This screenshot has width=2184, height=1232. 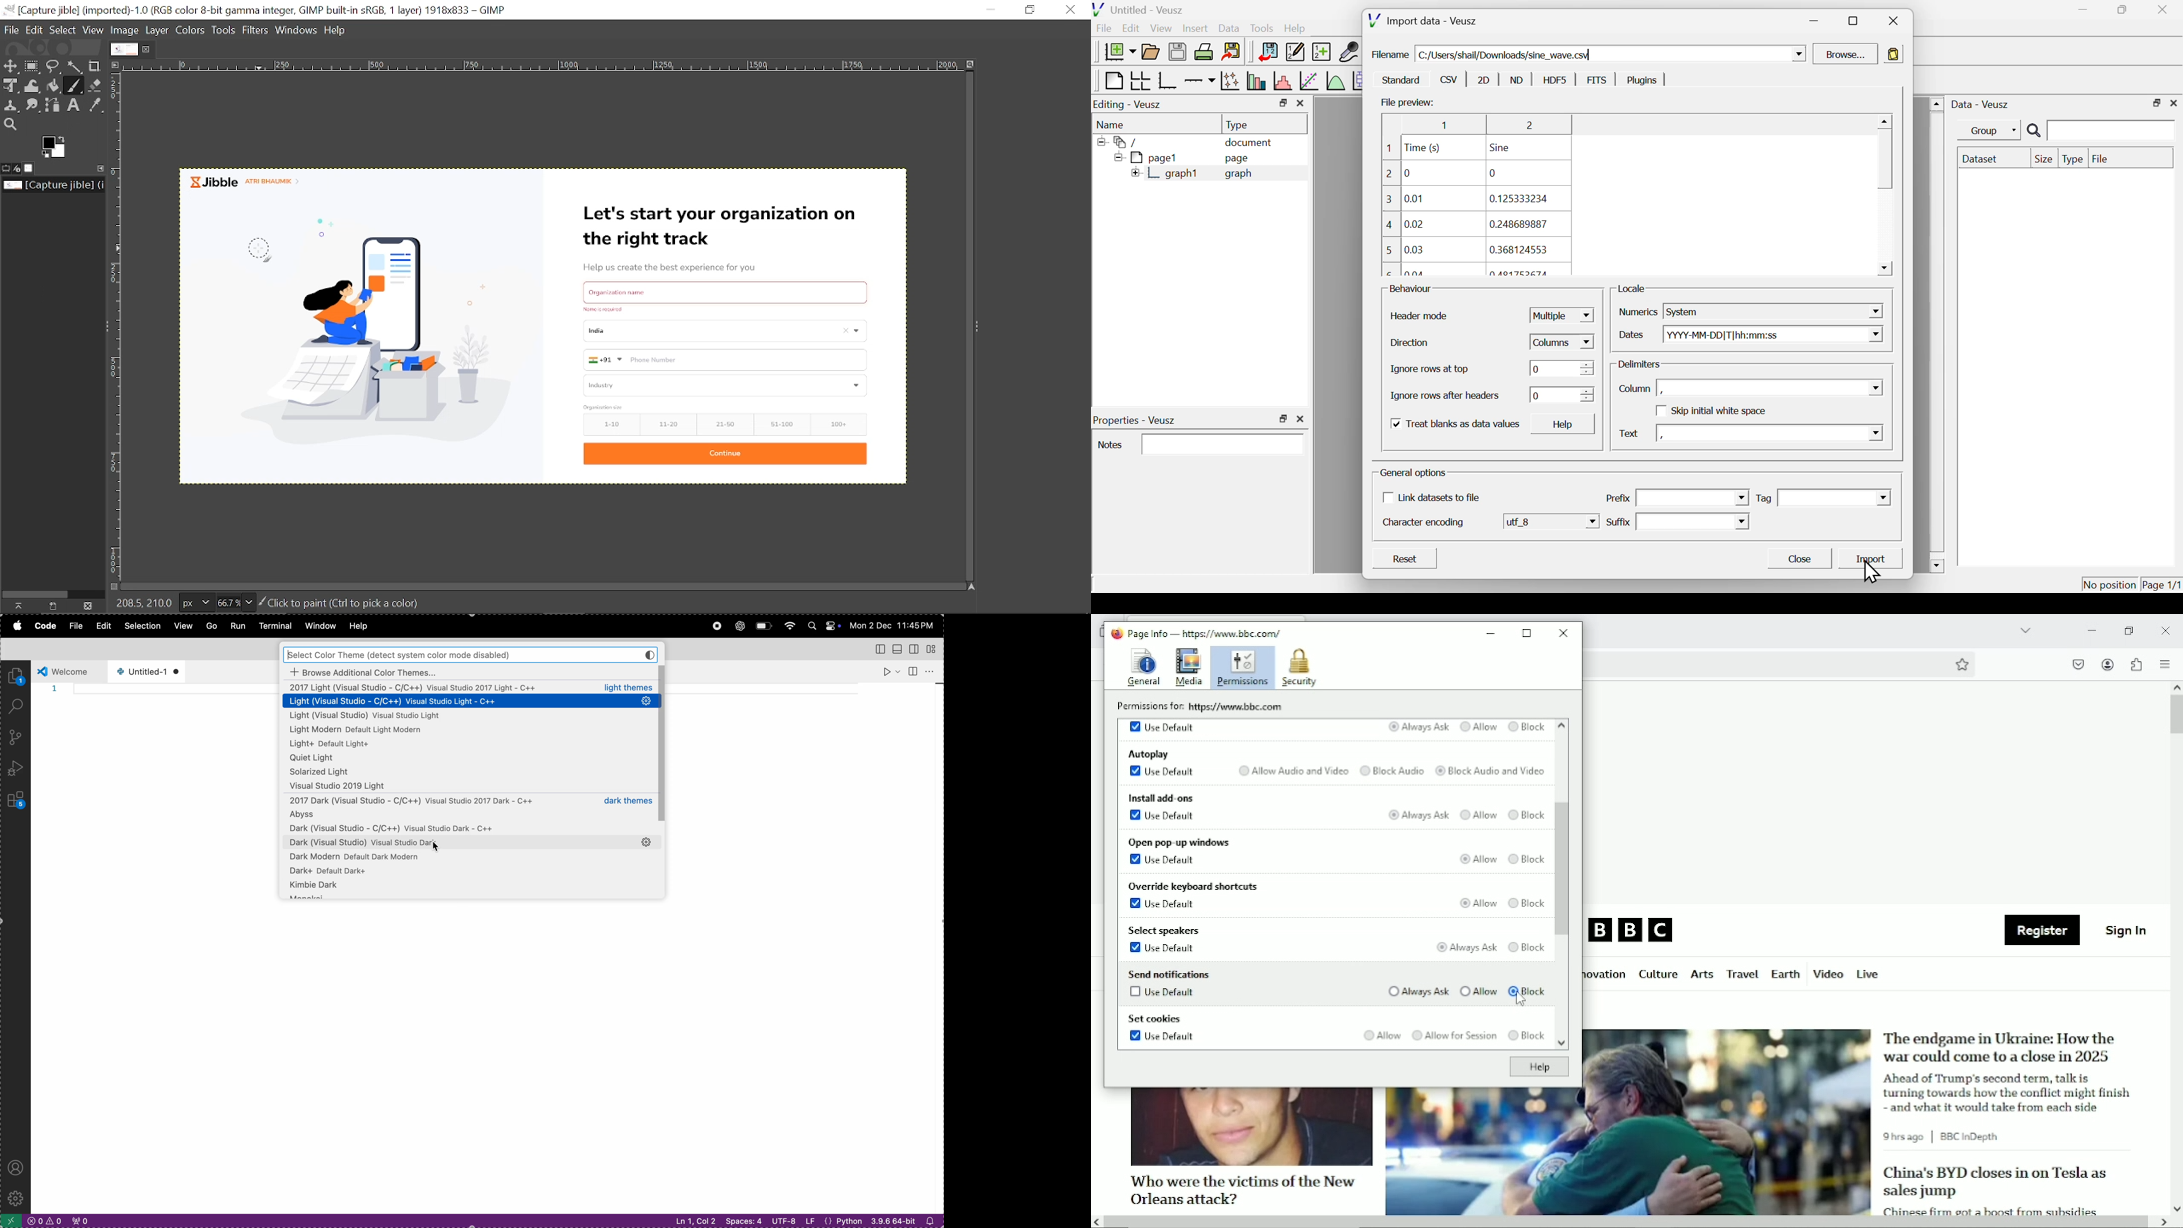 I want to click on Plugins, so click(x=1639, y=81).